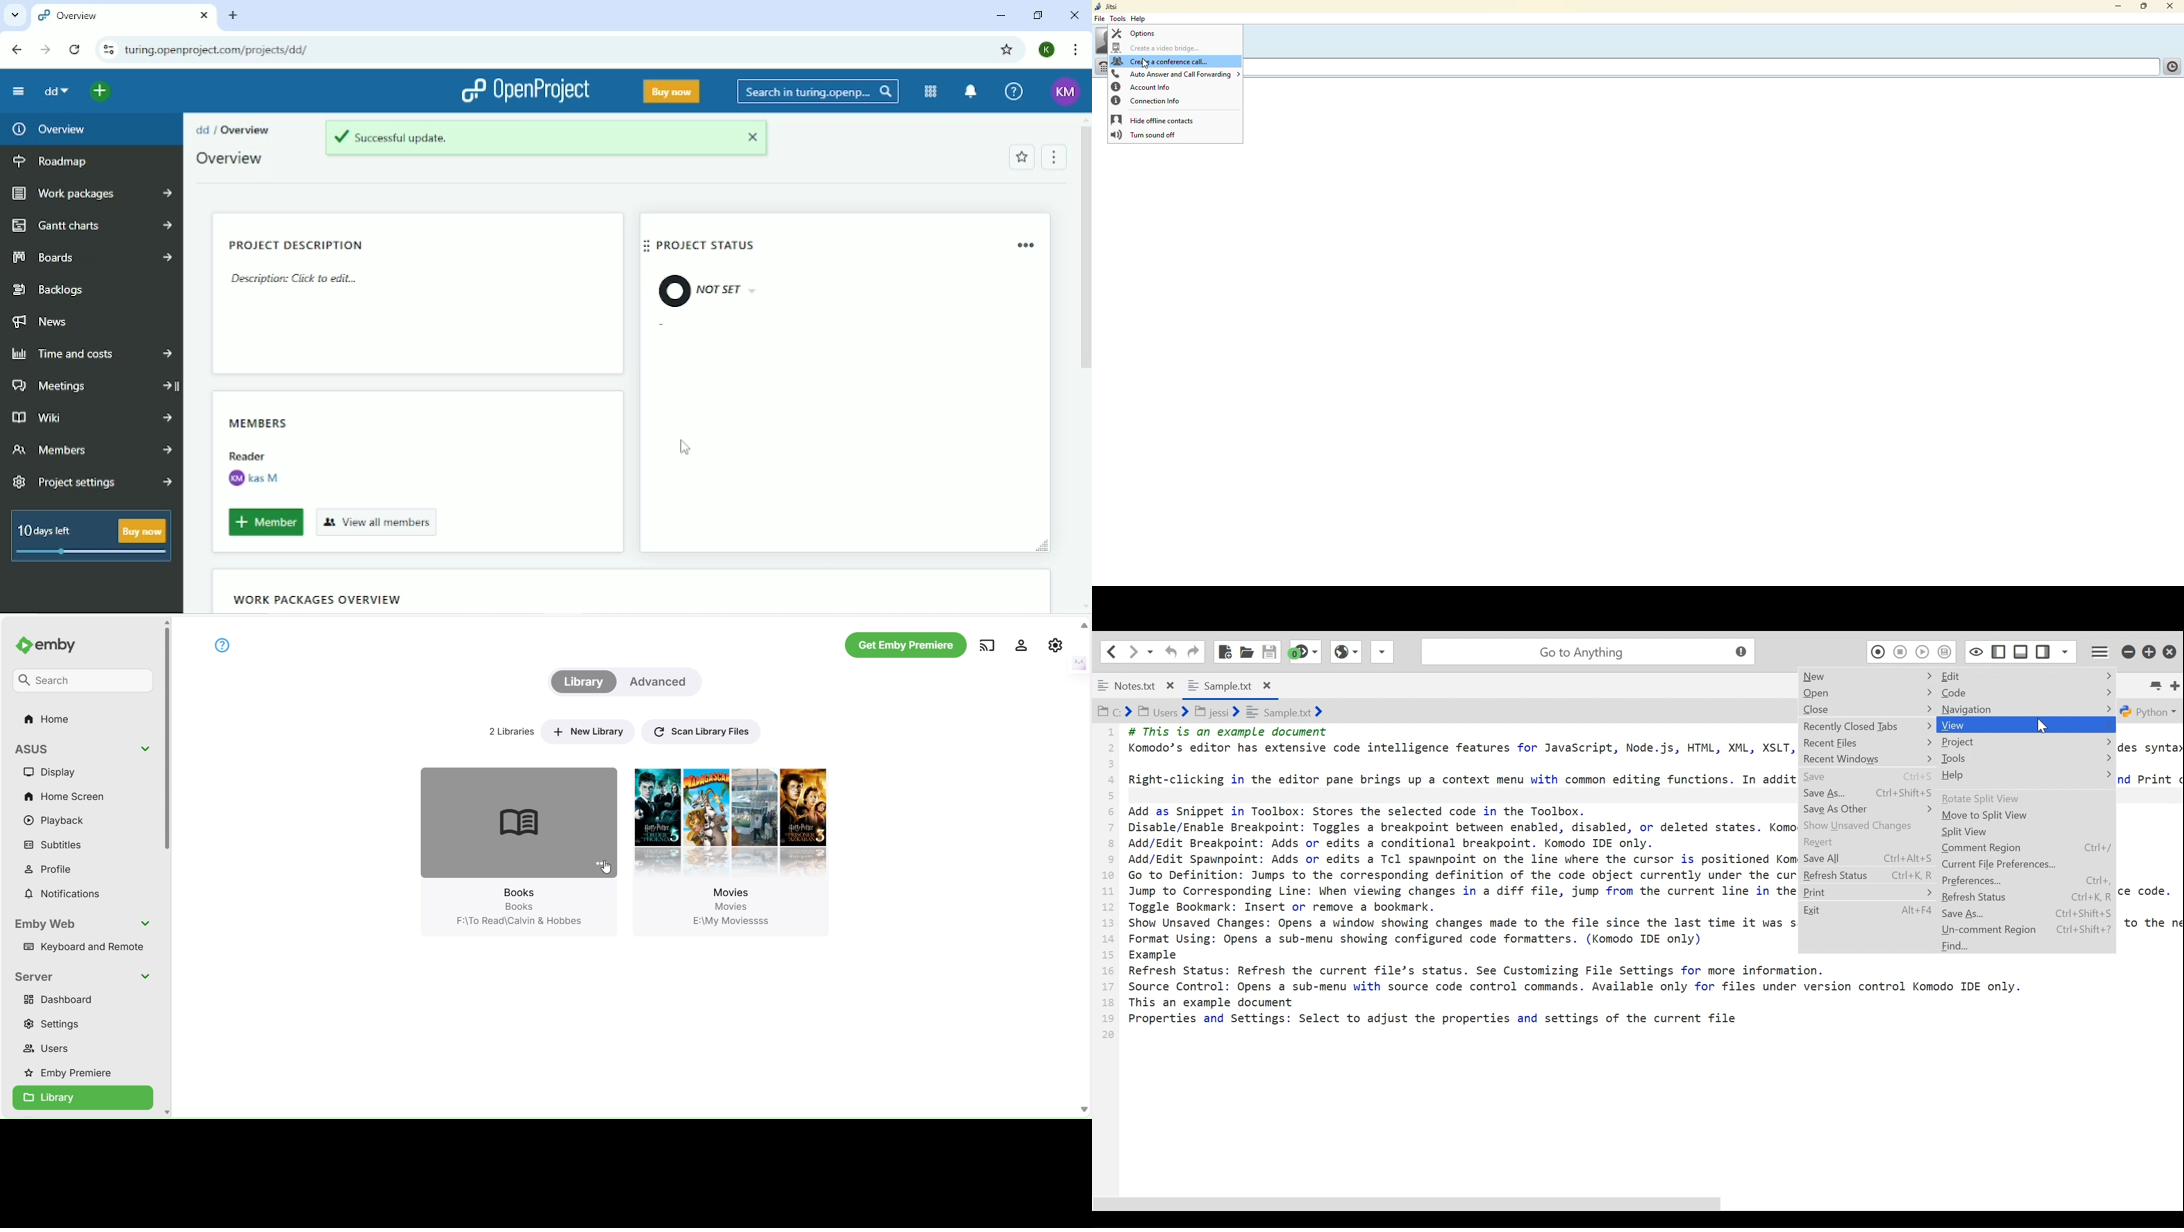 This screenshot has width=2184, height=1232. I want to click on Backlogs, so click(51, 290).